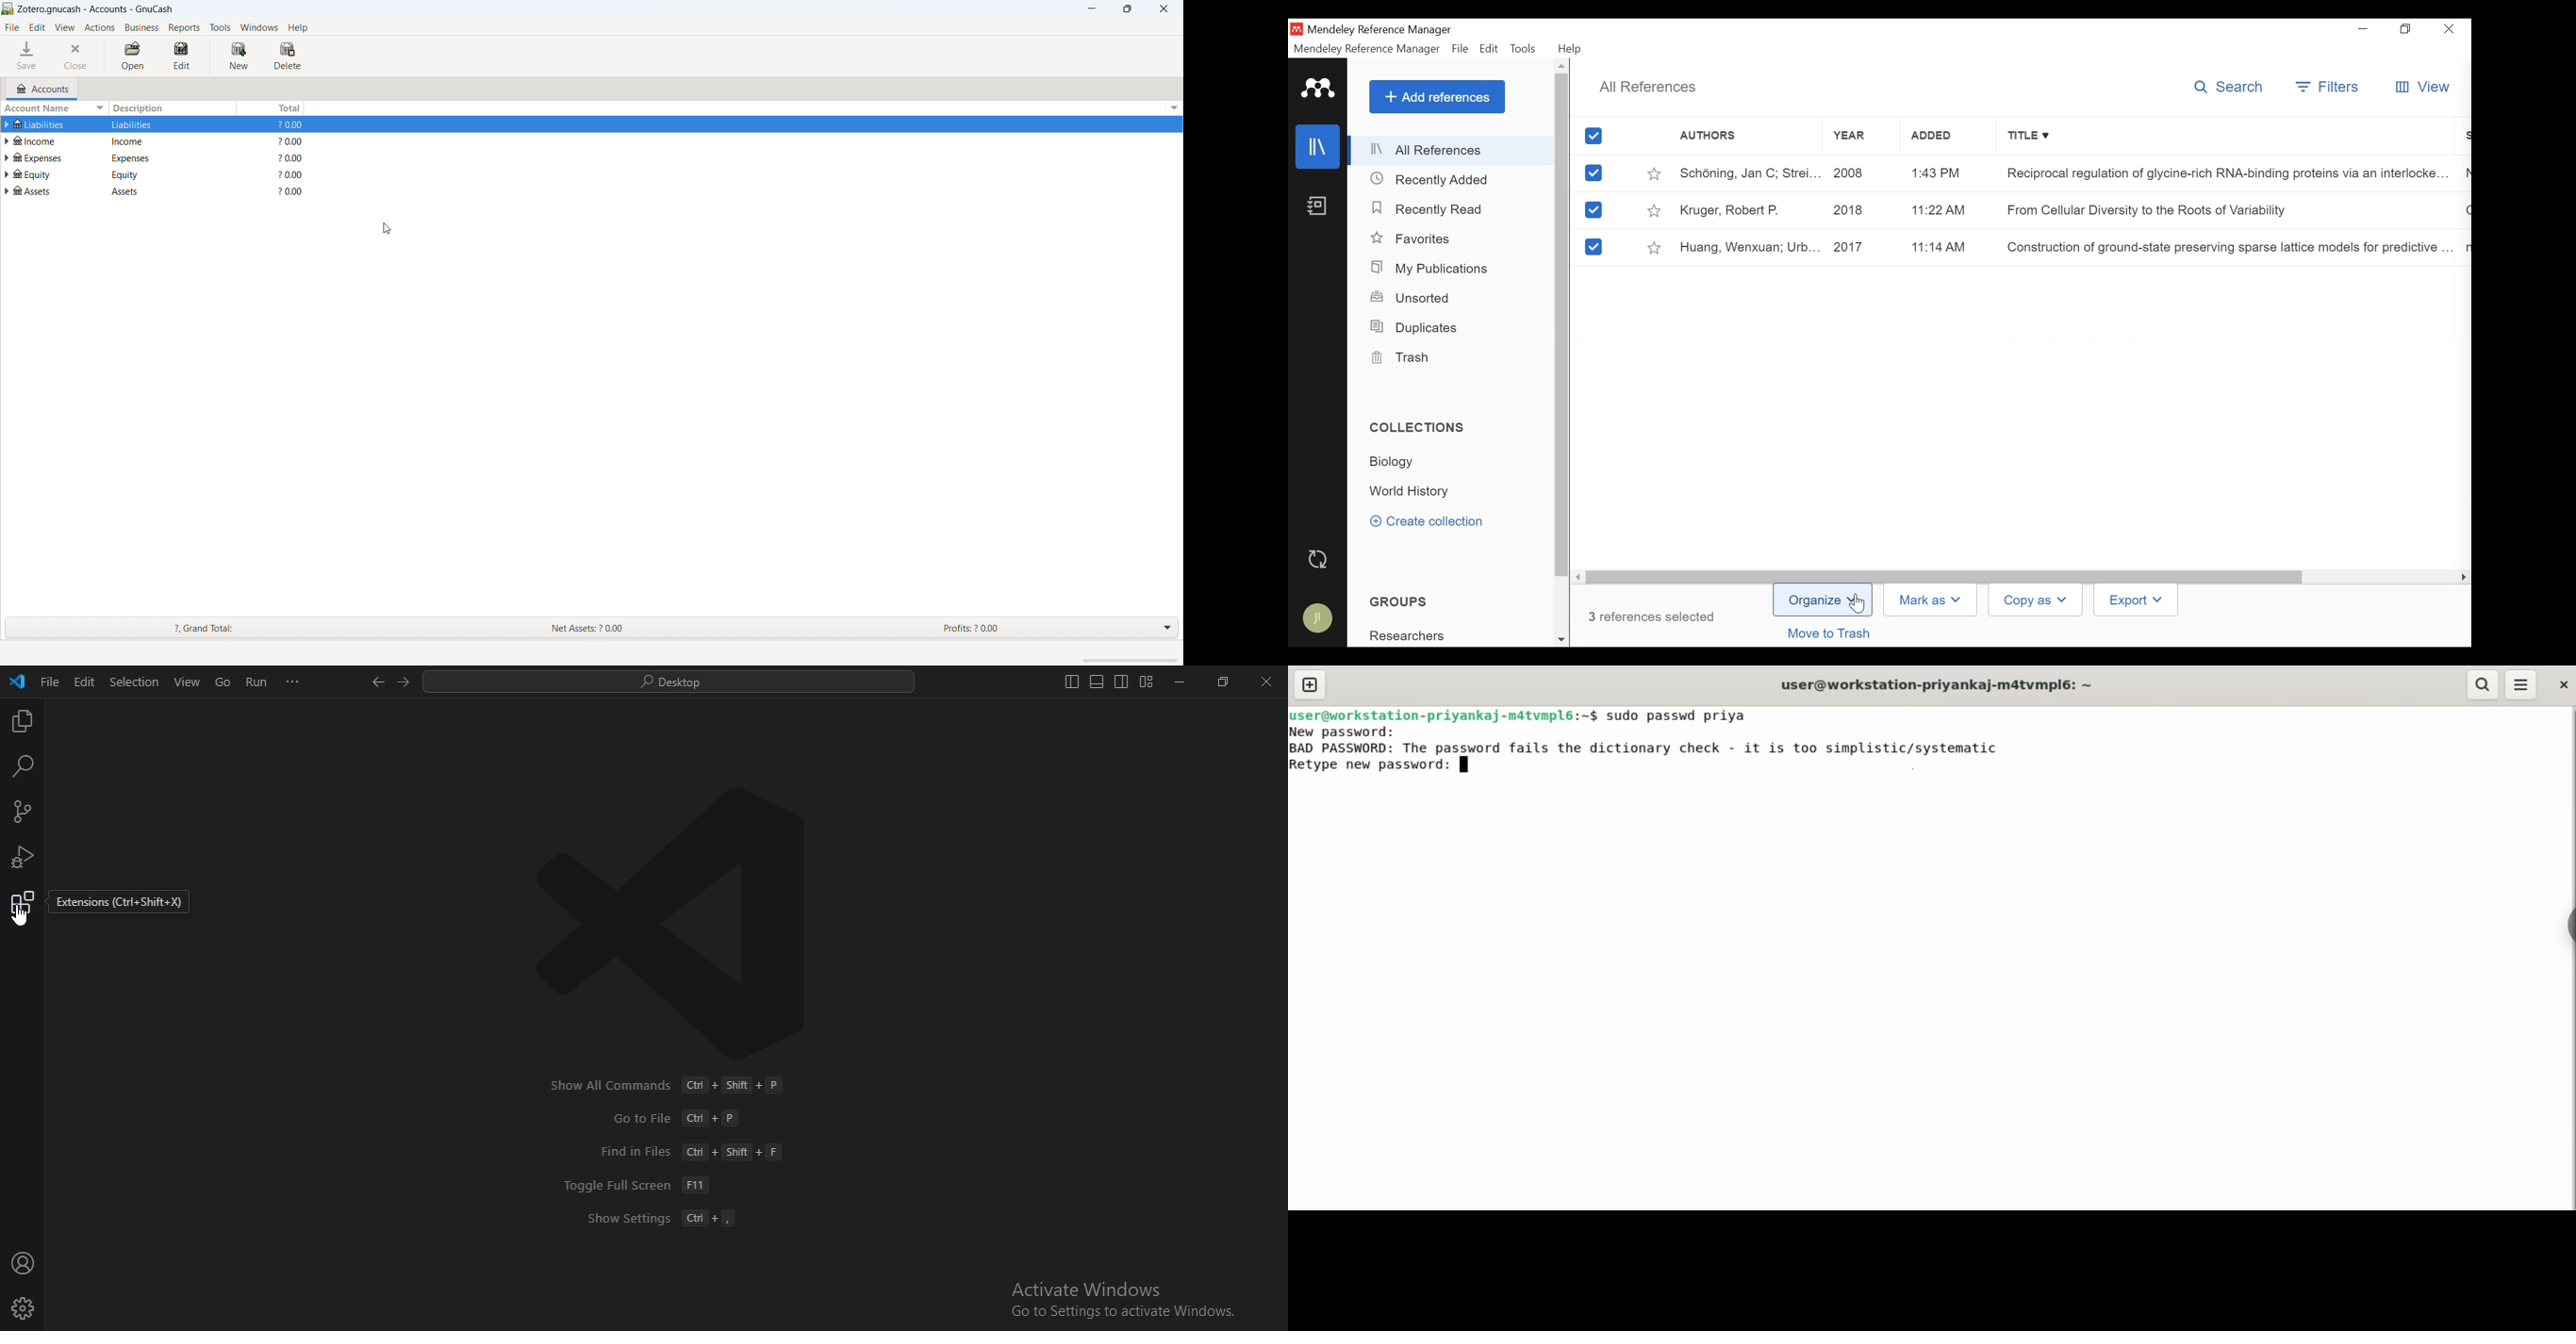 The image size is (2576, 1344). I want to click on Groups , so click(1395, 602).